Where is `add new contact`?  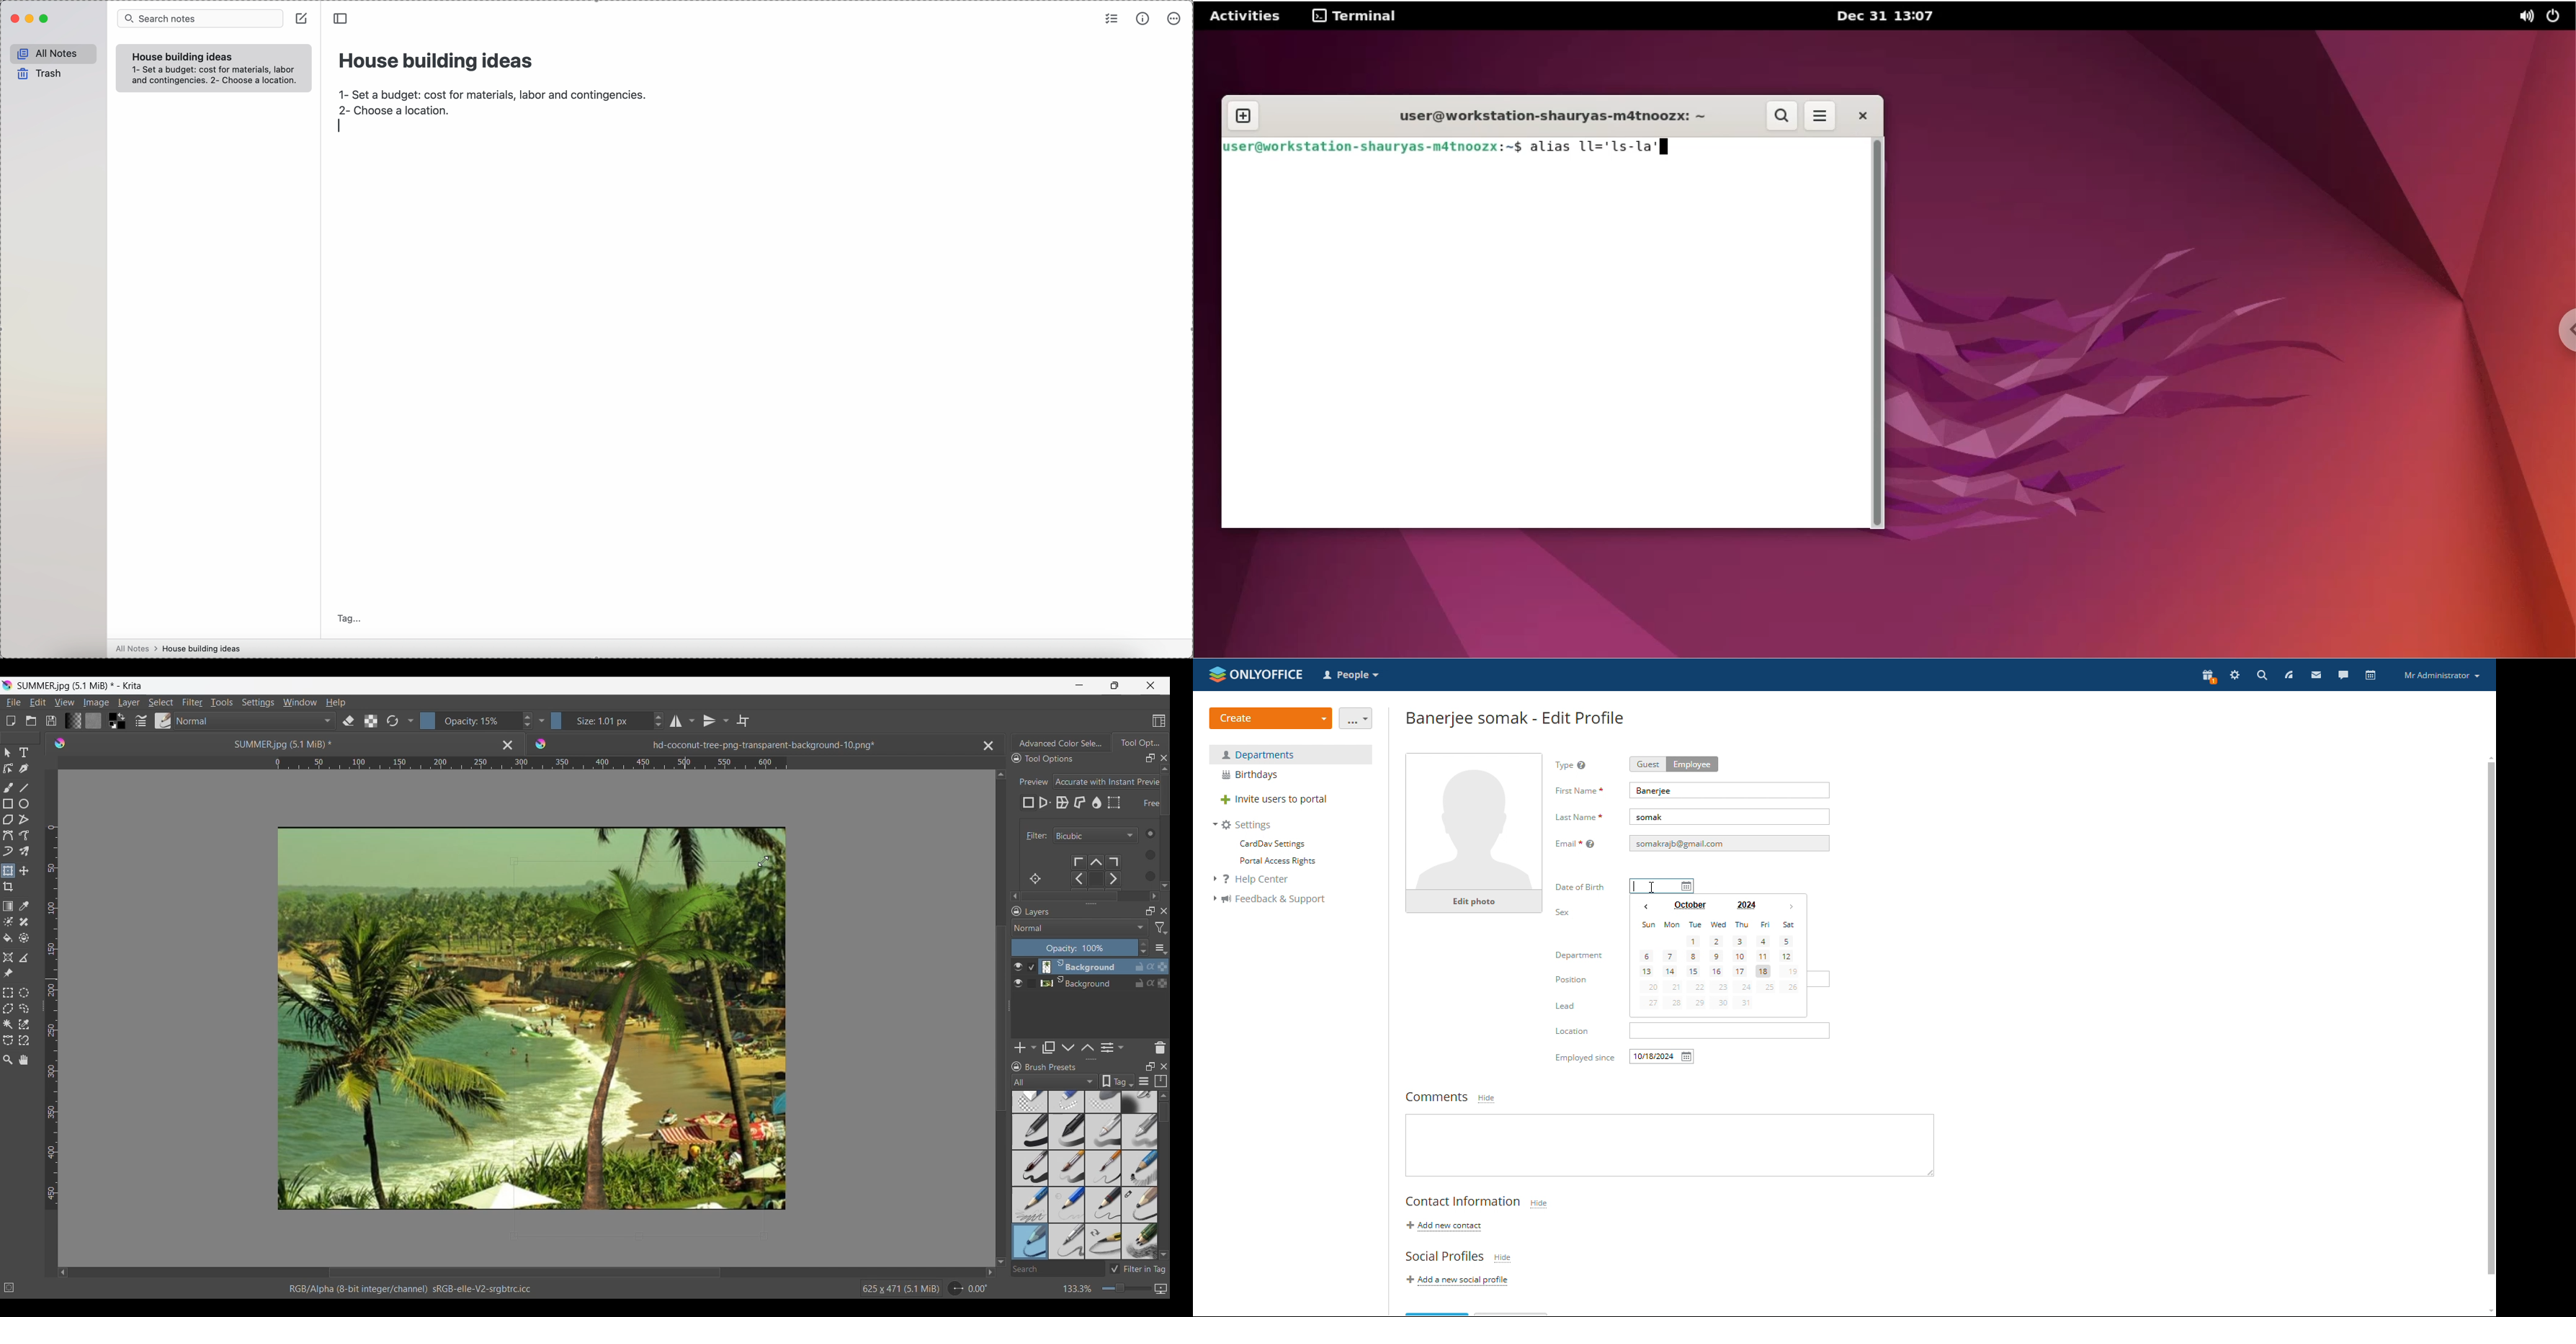 add new contact is located at coordinates (1443, 1226).